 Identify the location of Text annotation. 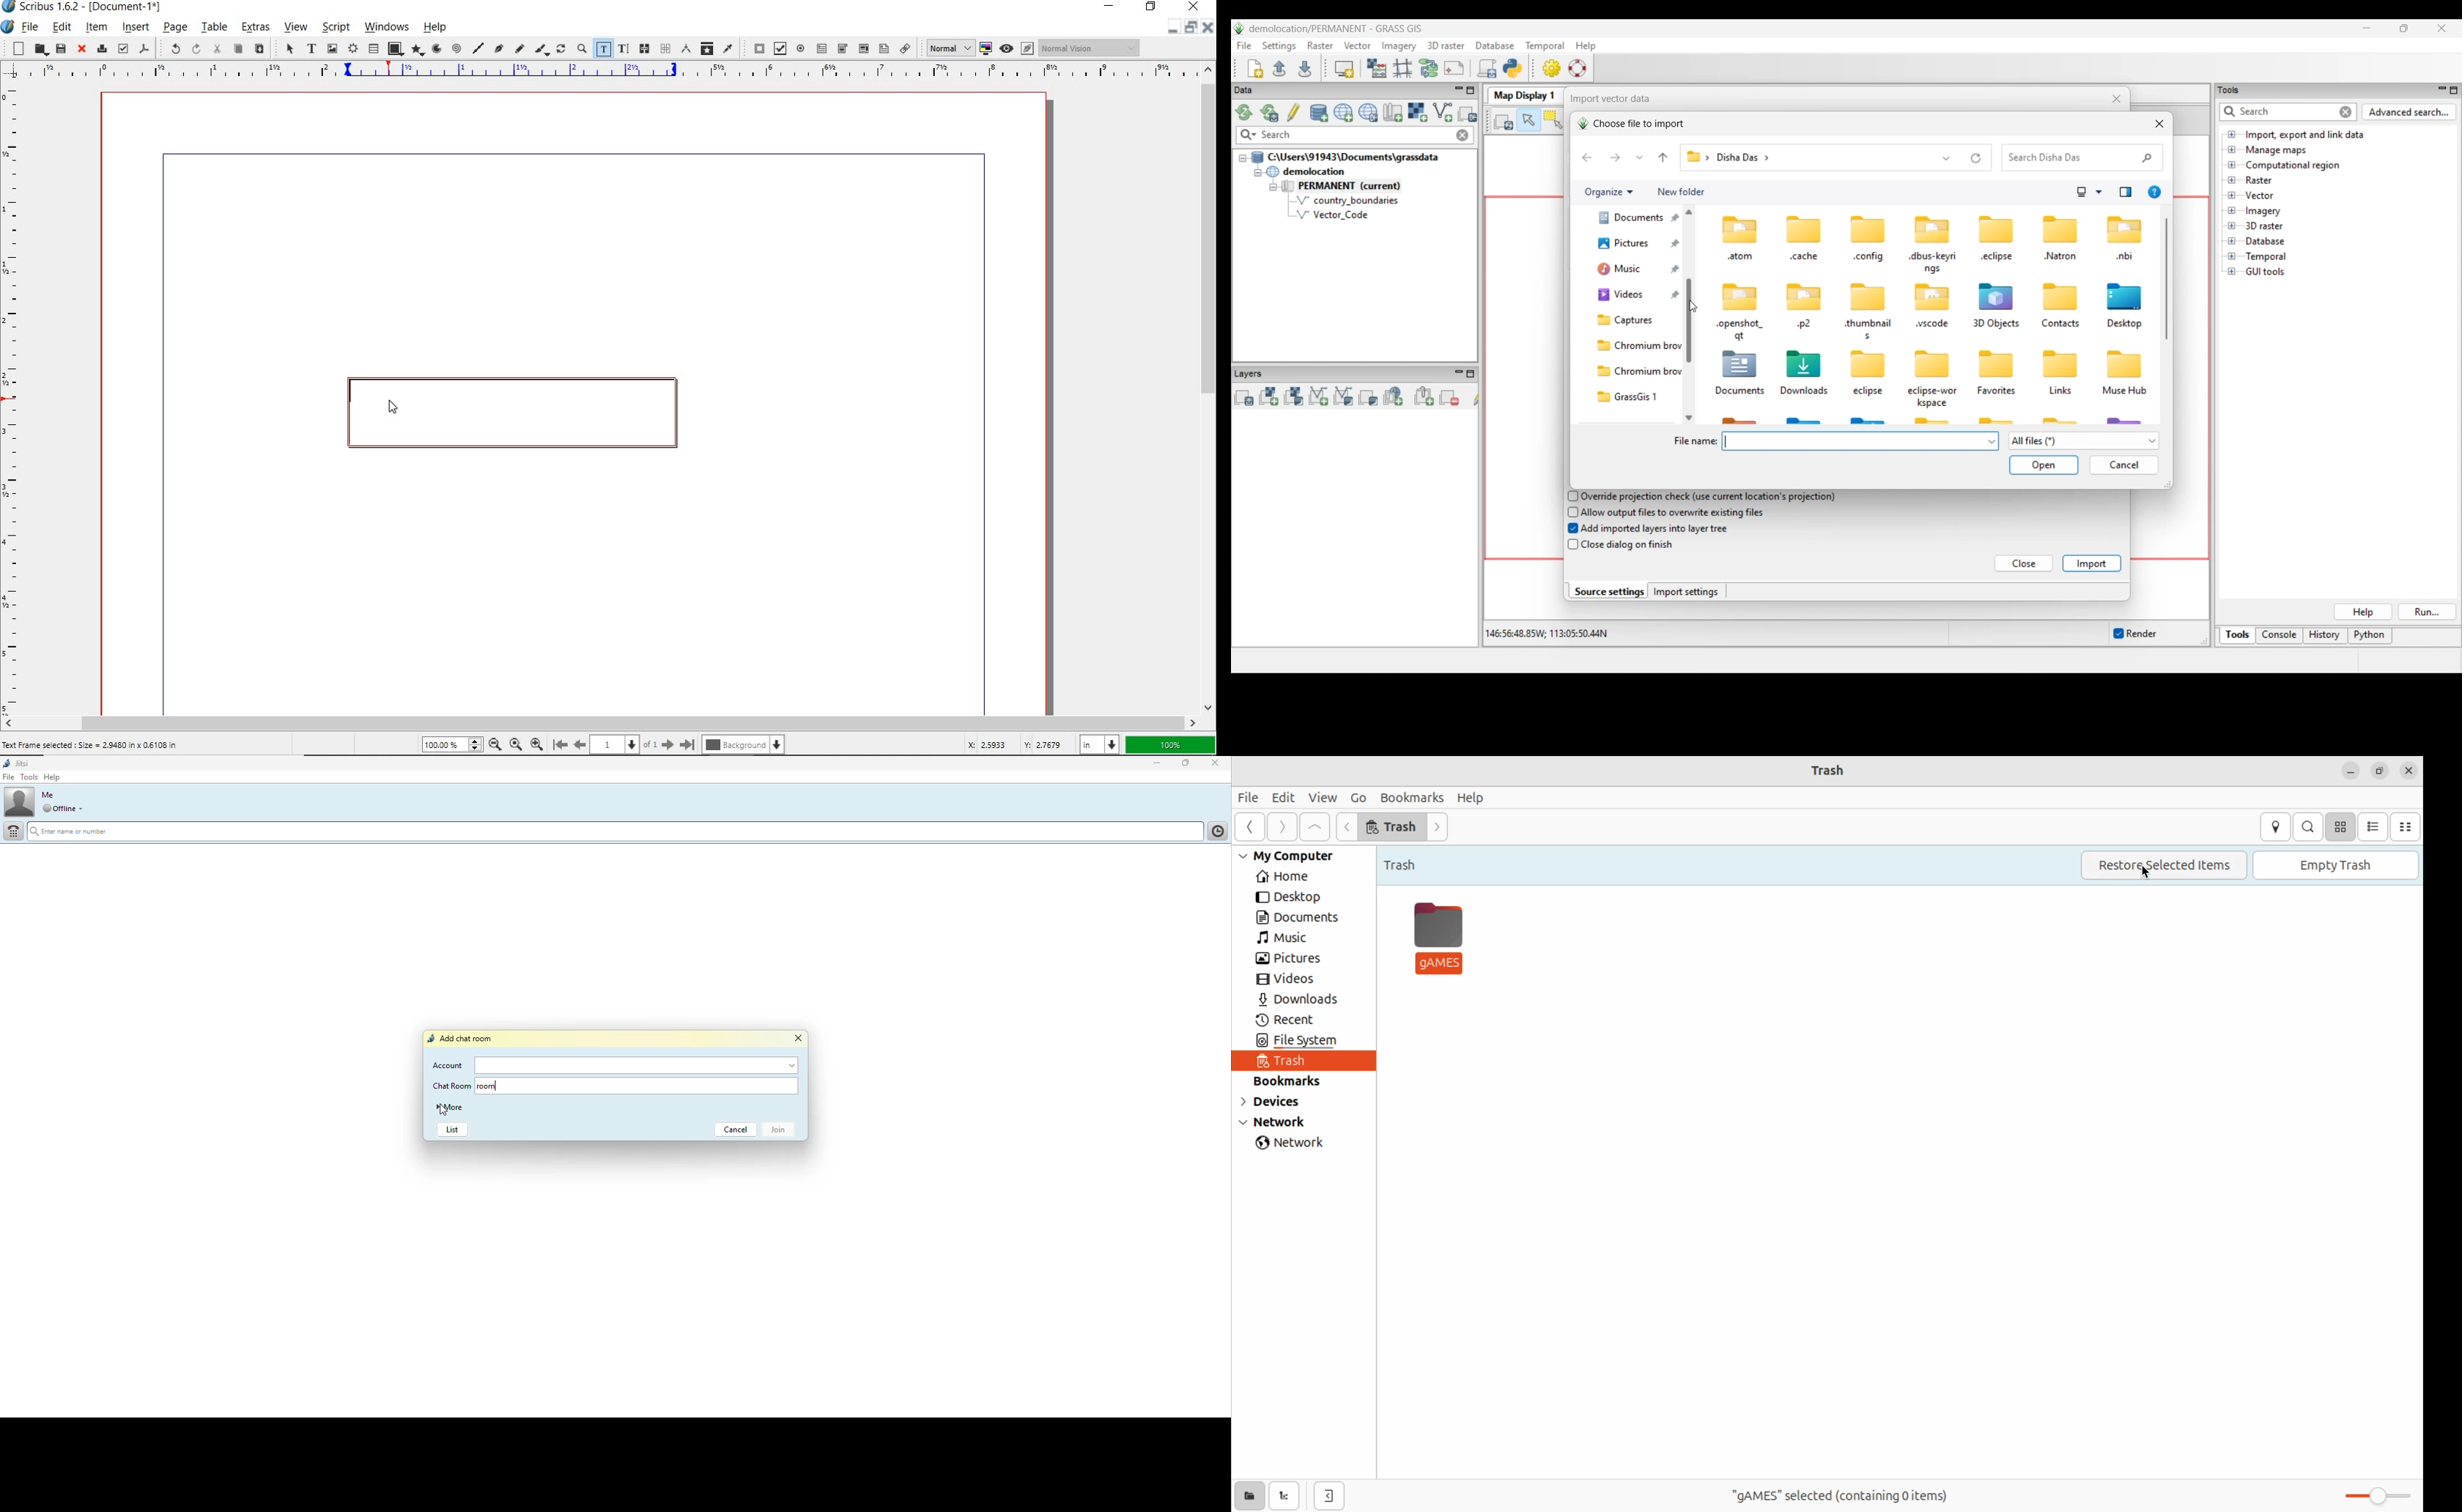
(884, 50).